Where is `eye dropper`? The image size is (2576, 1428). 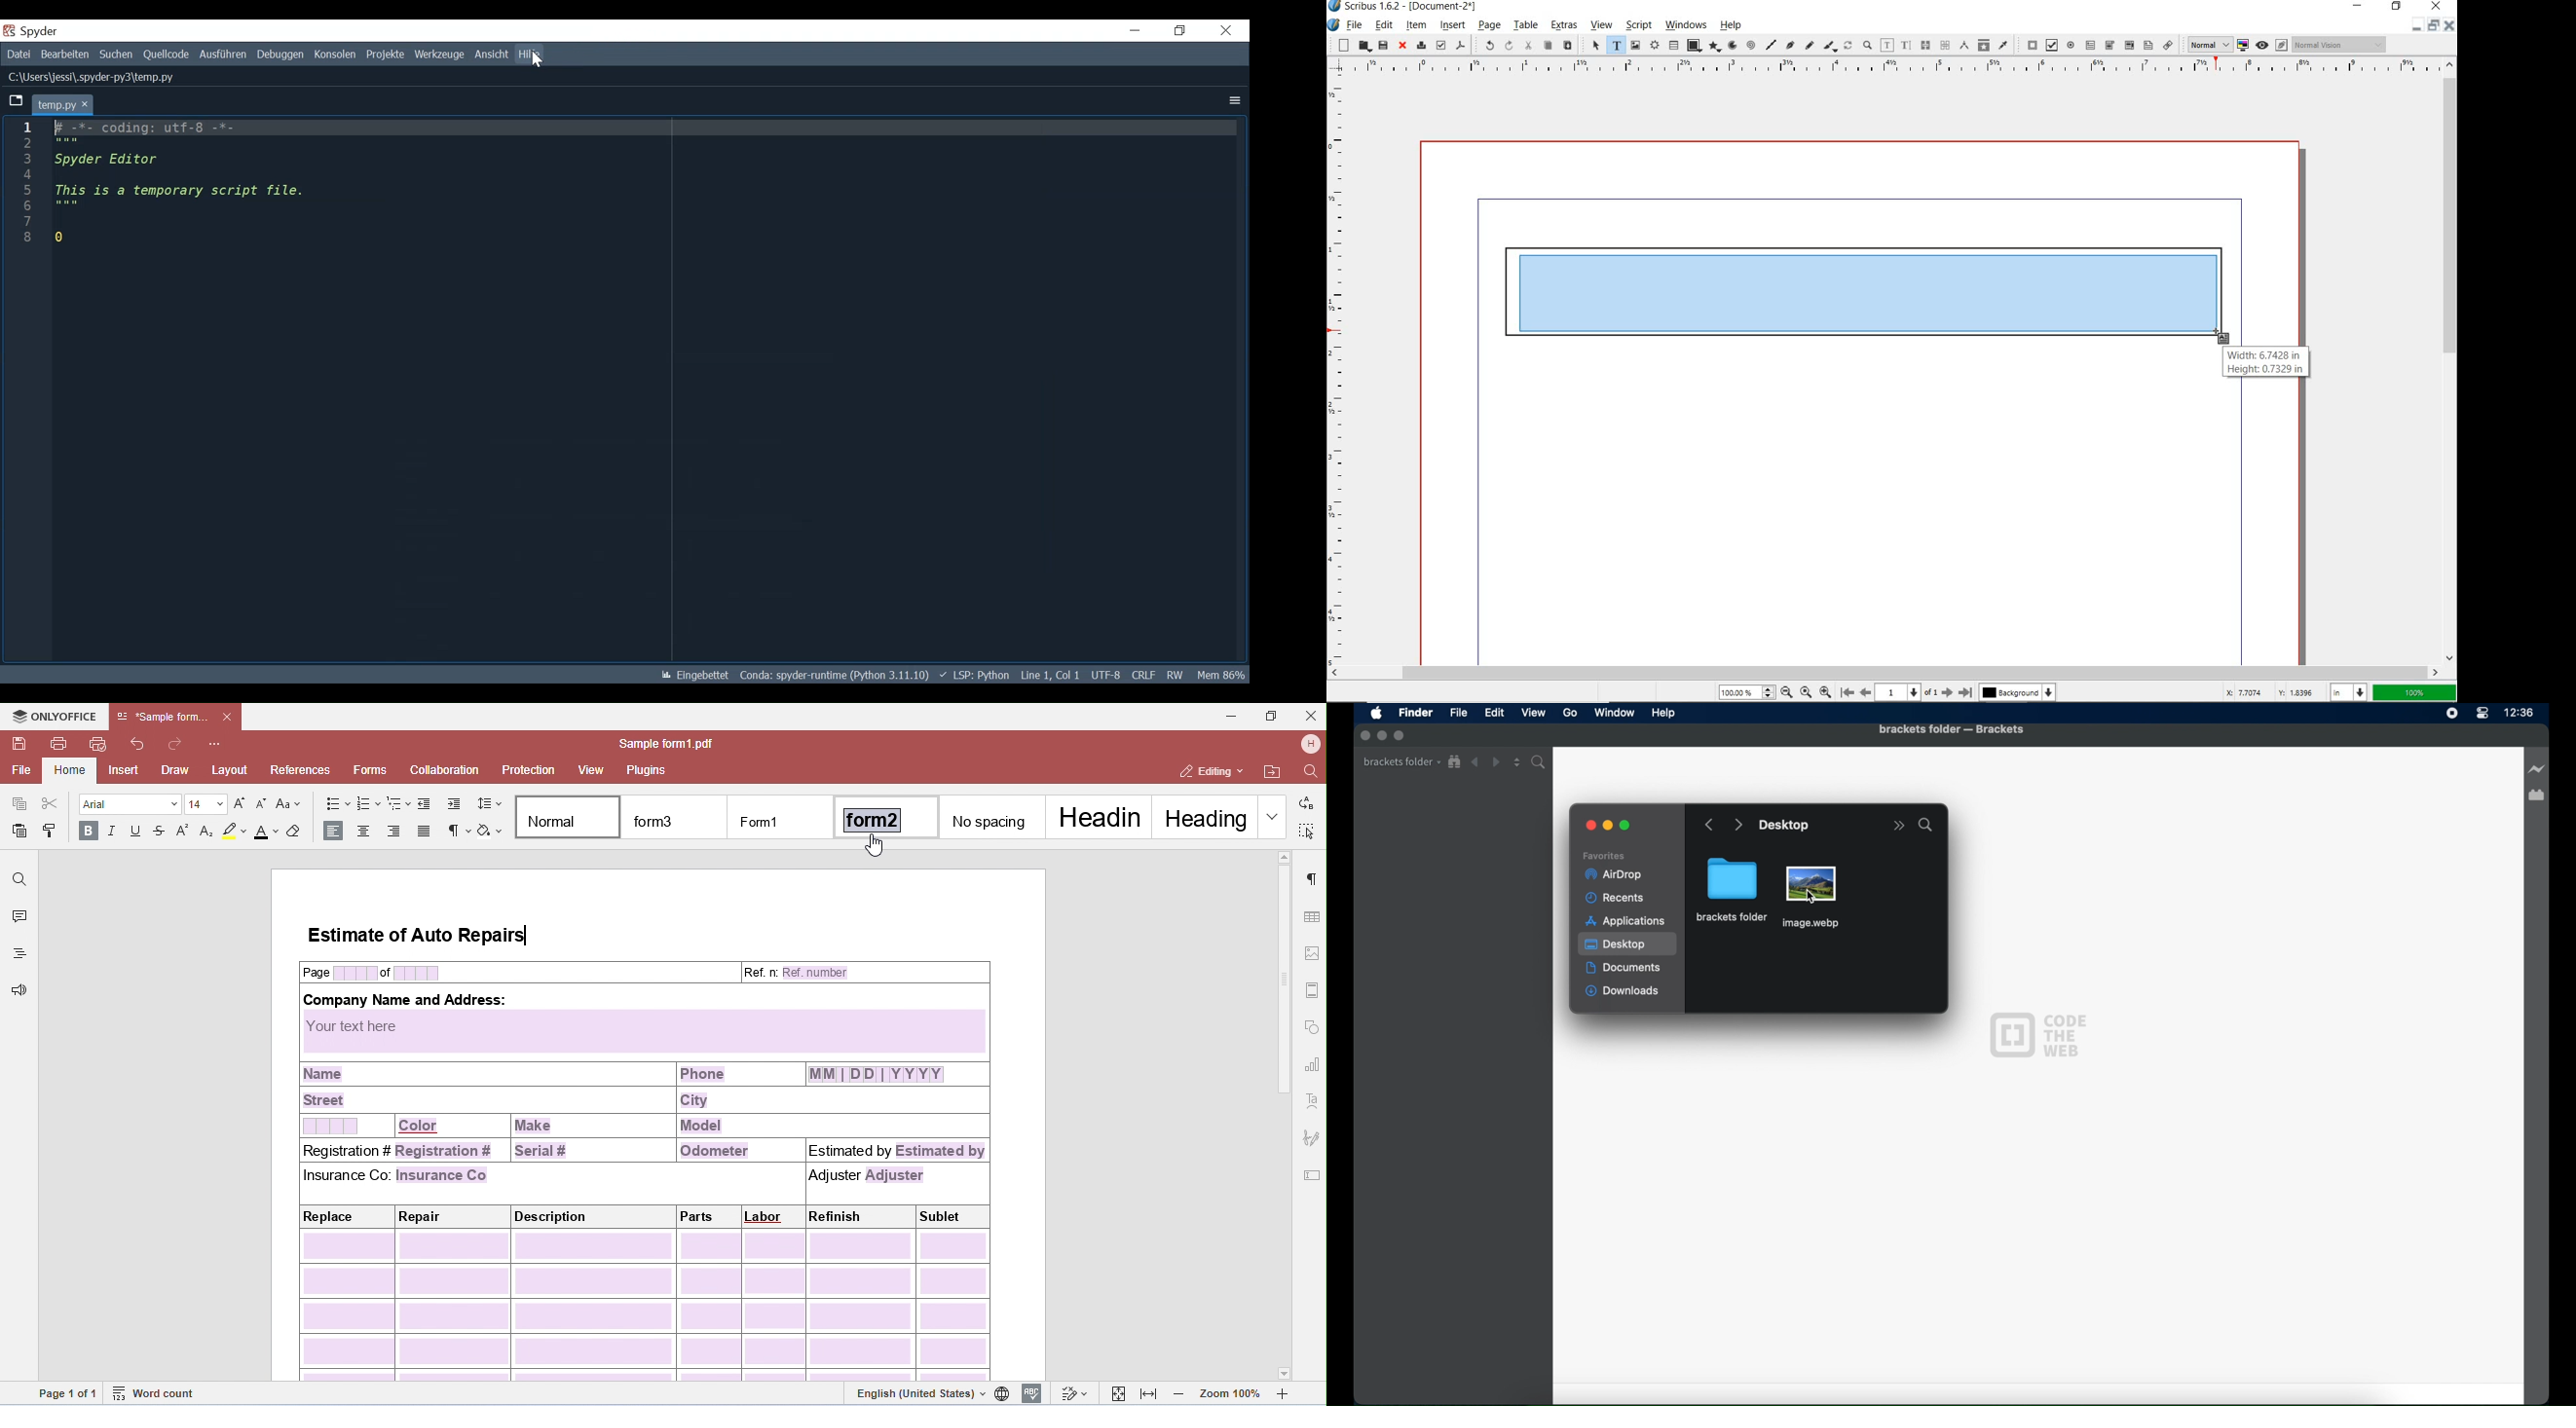
eye dropper is located at coordinates (2003, 46).